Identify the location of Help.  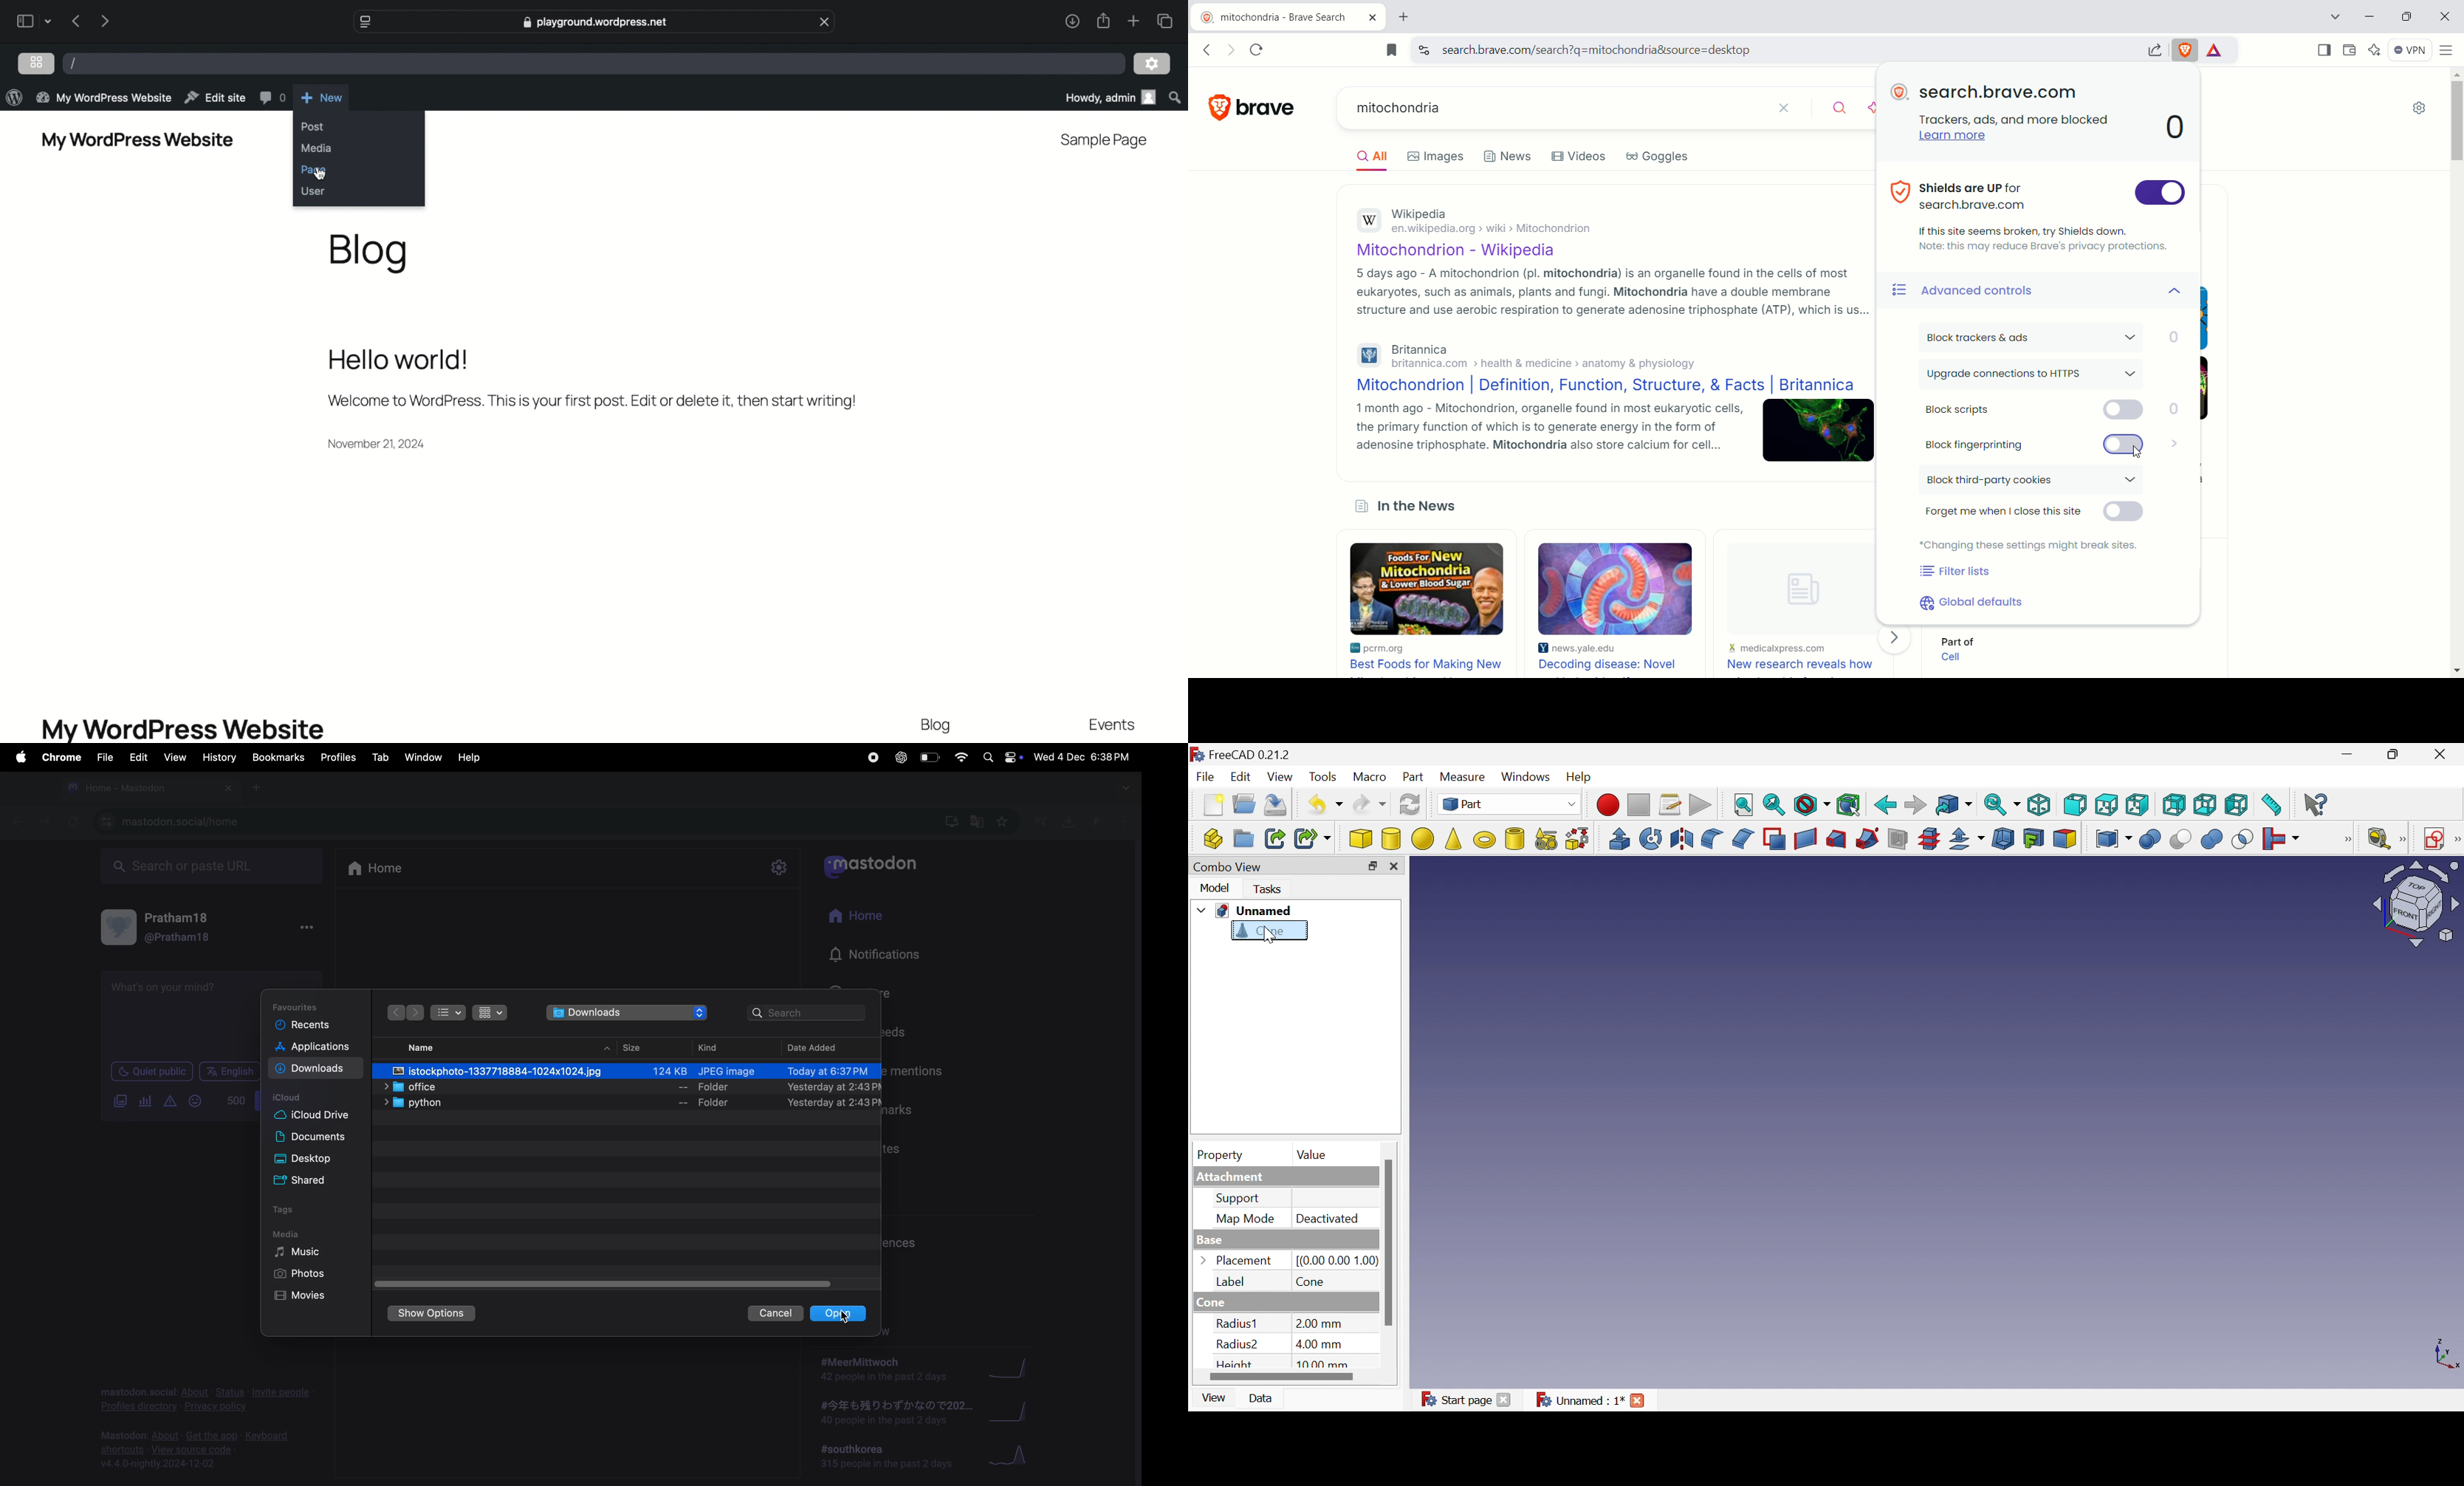
(1580, 778).